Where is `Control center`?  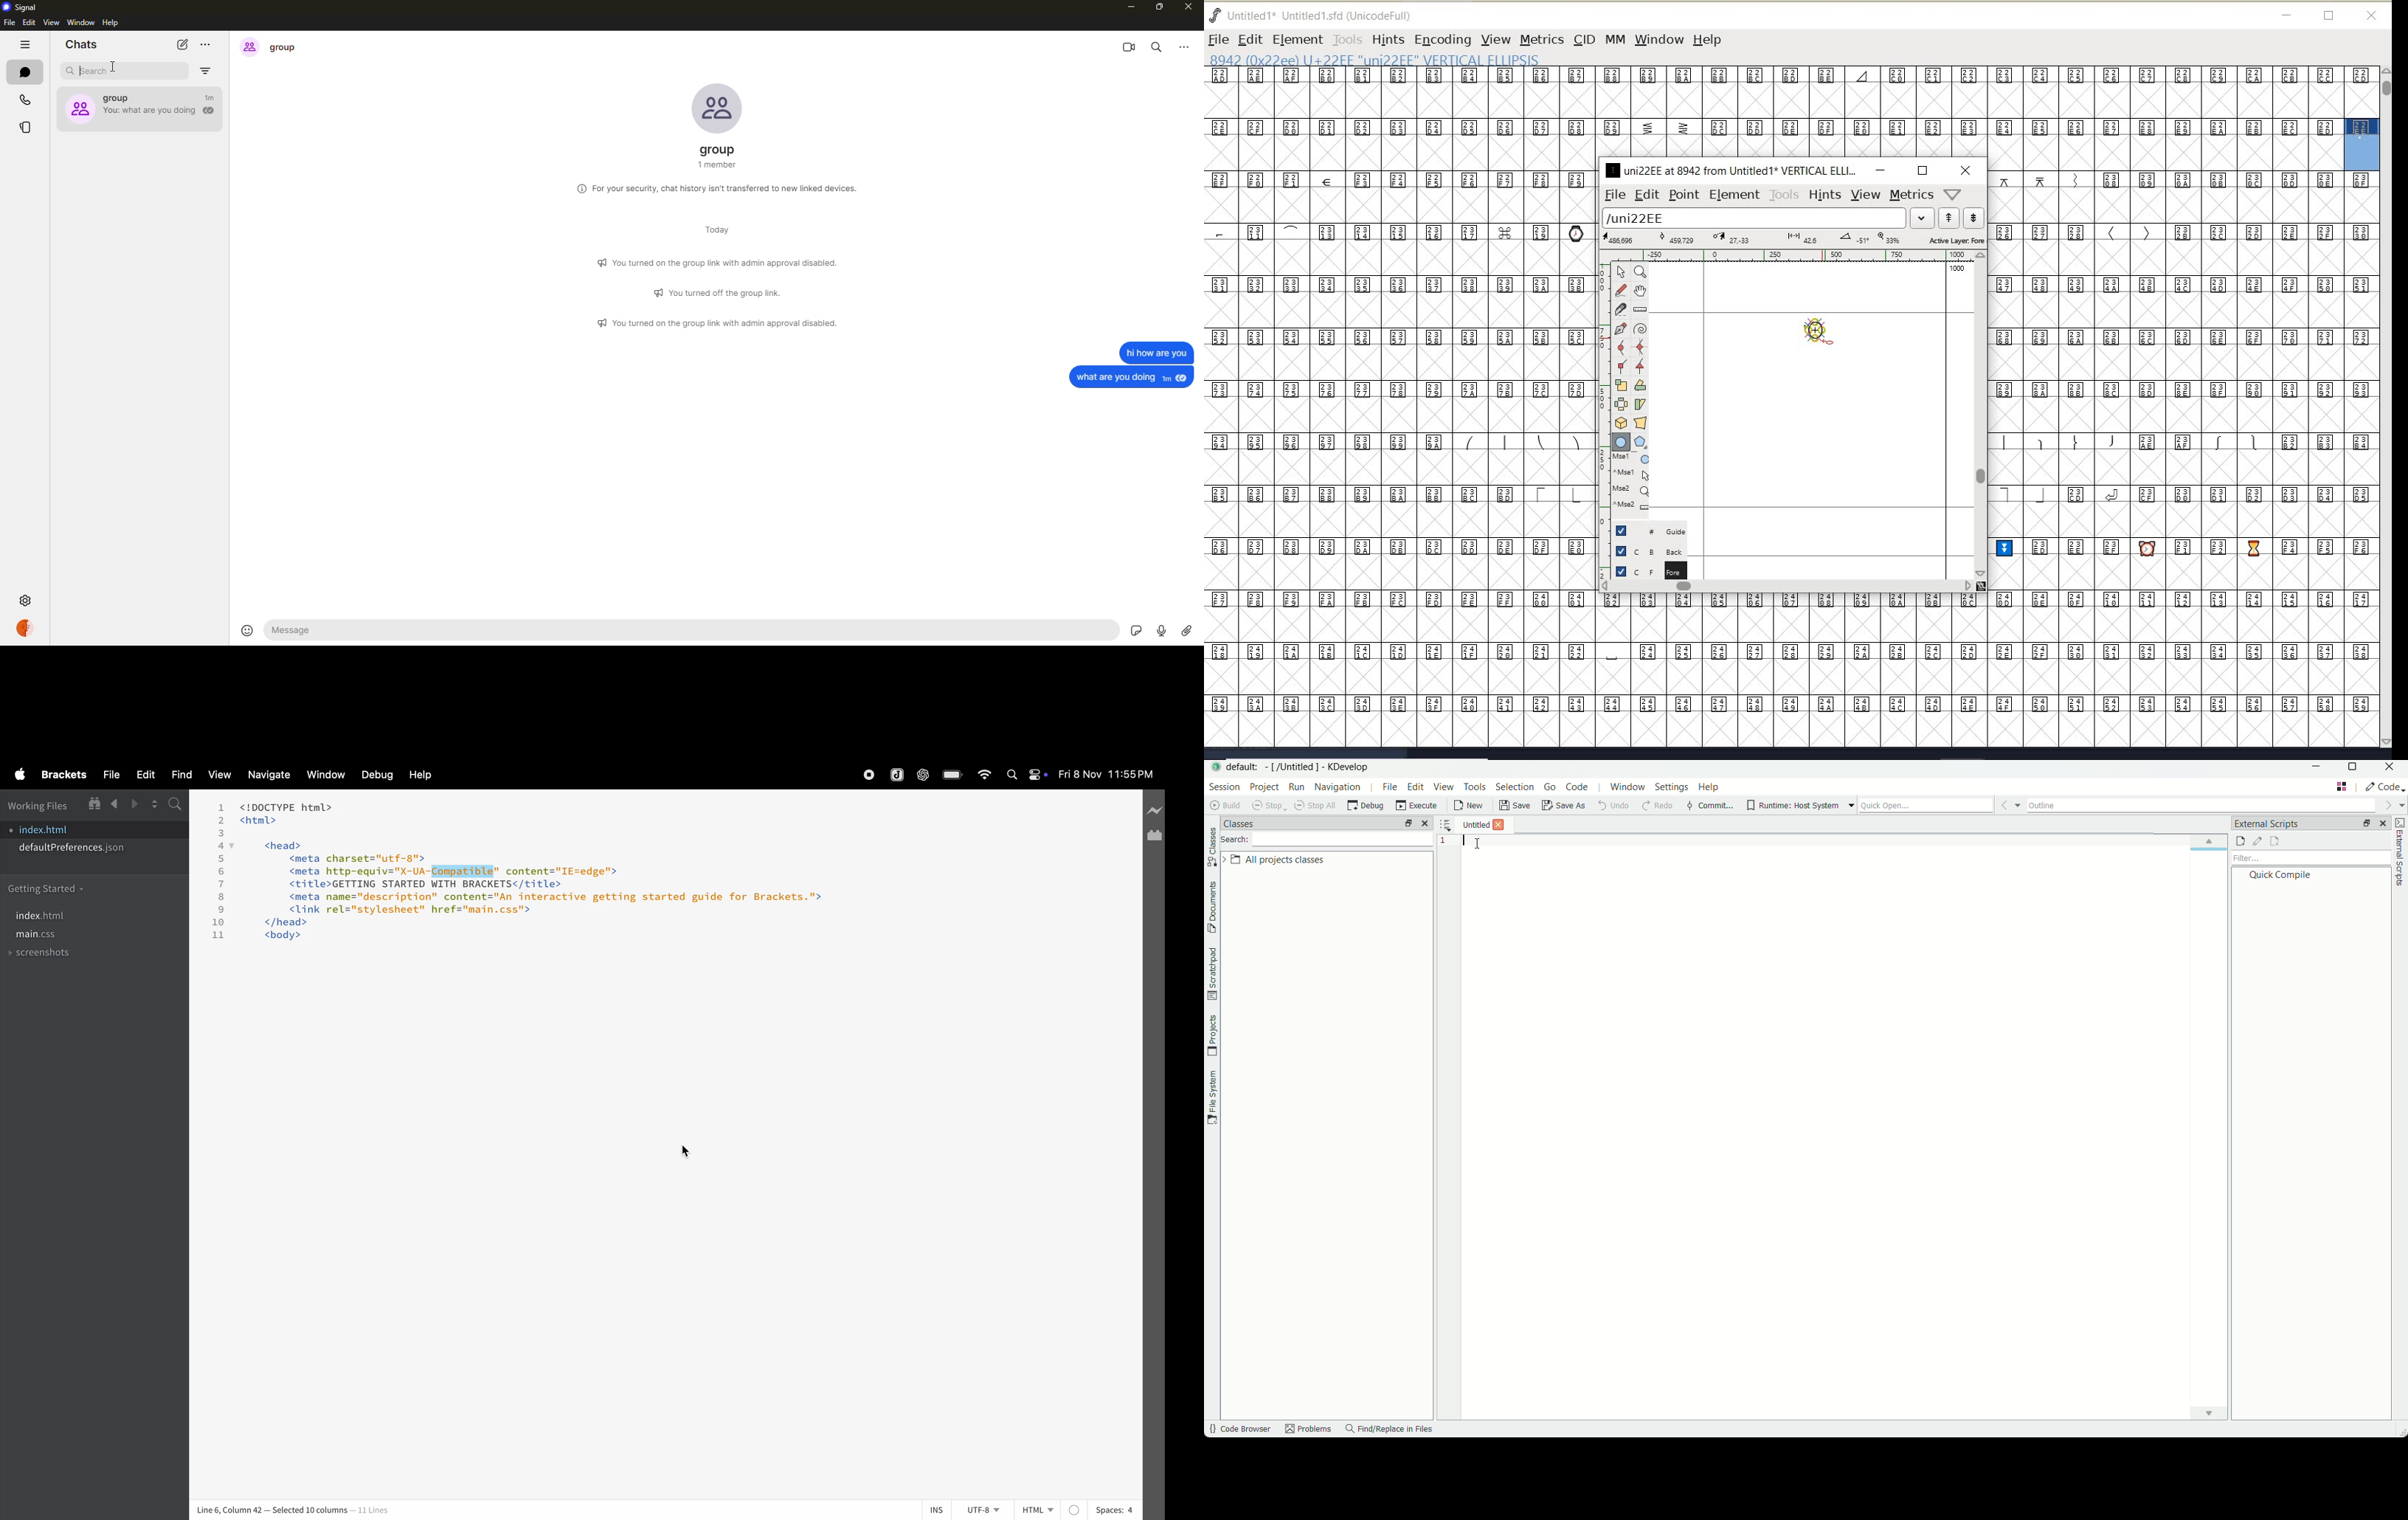
Control center is located at coordinates (1039, 776).